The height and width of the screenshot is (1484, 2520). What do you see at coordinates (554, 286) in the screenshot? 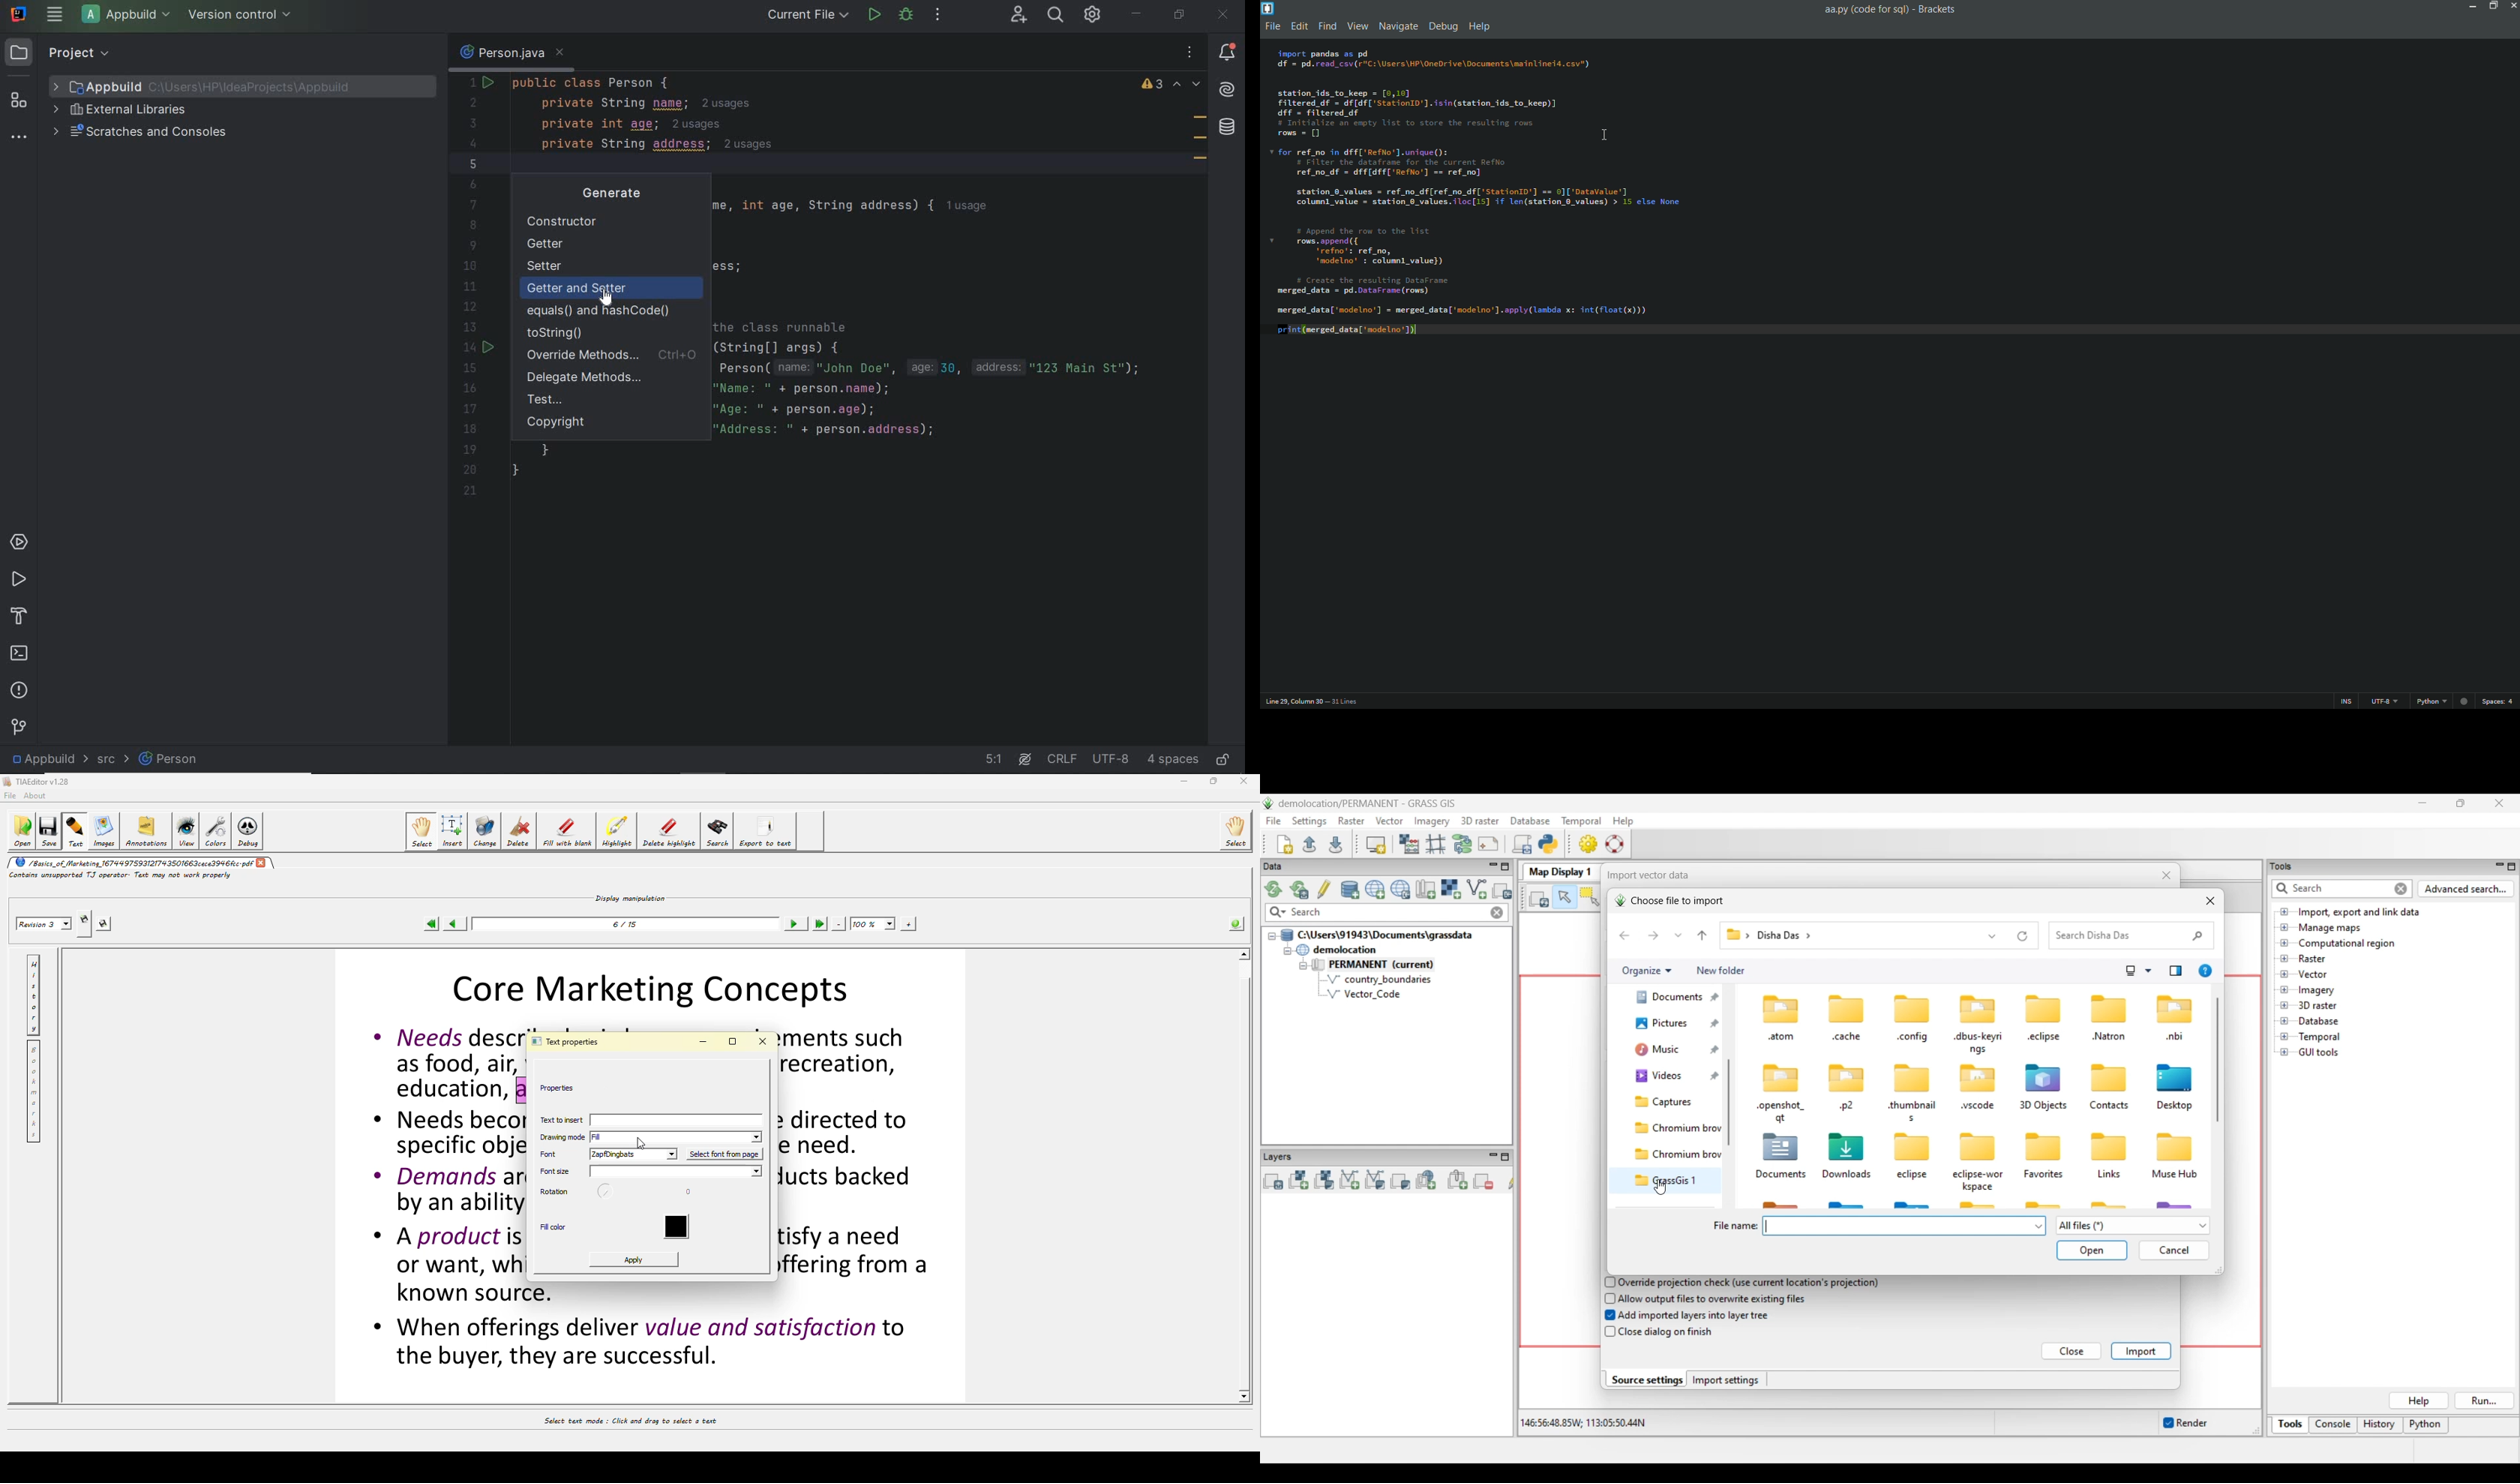
I see `Getter and Setter` at bounding box center [554, 286].